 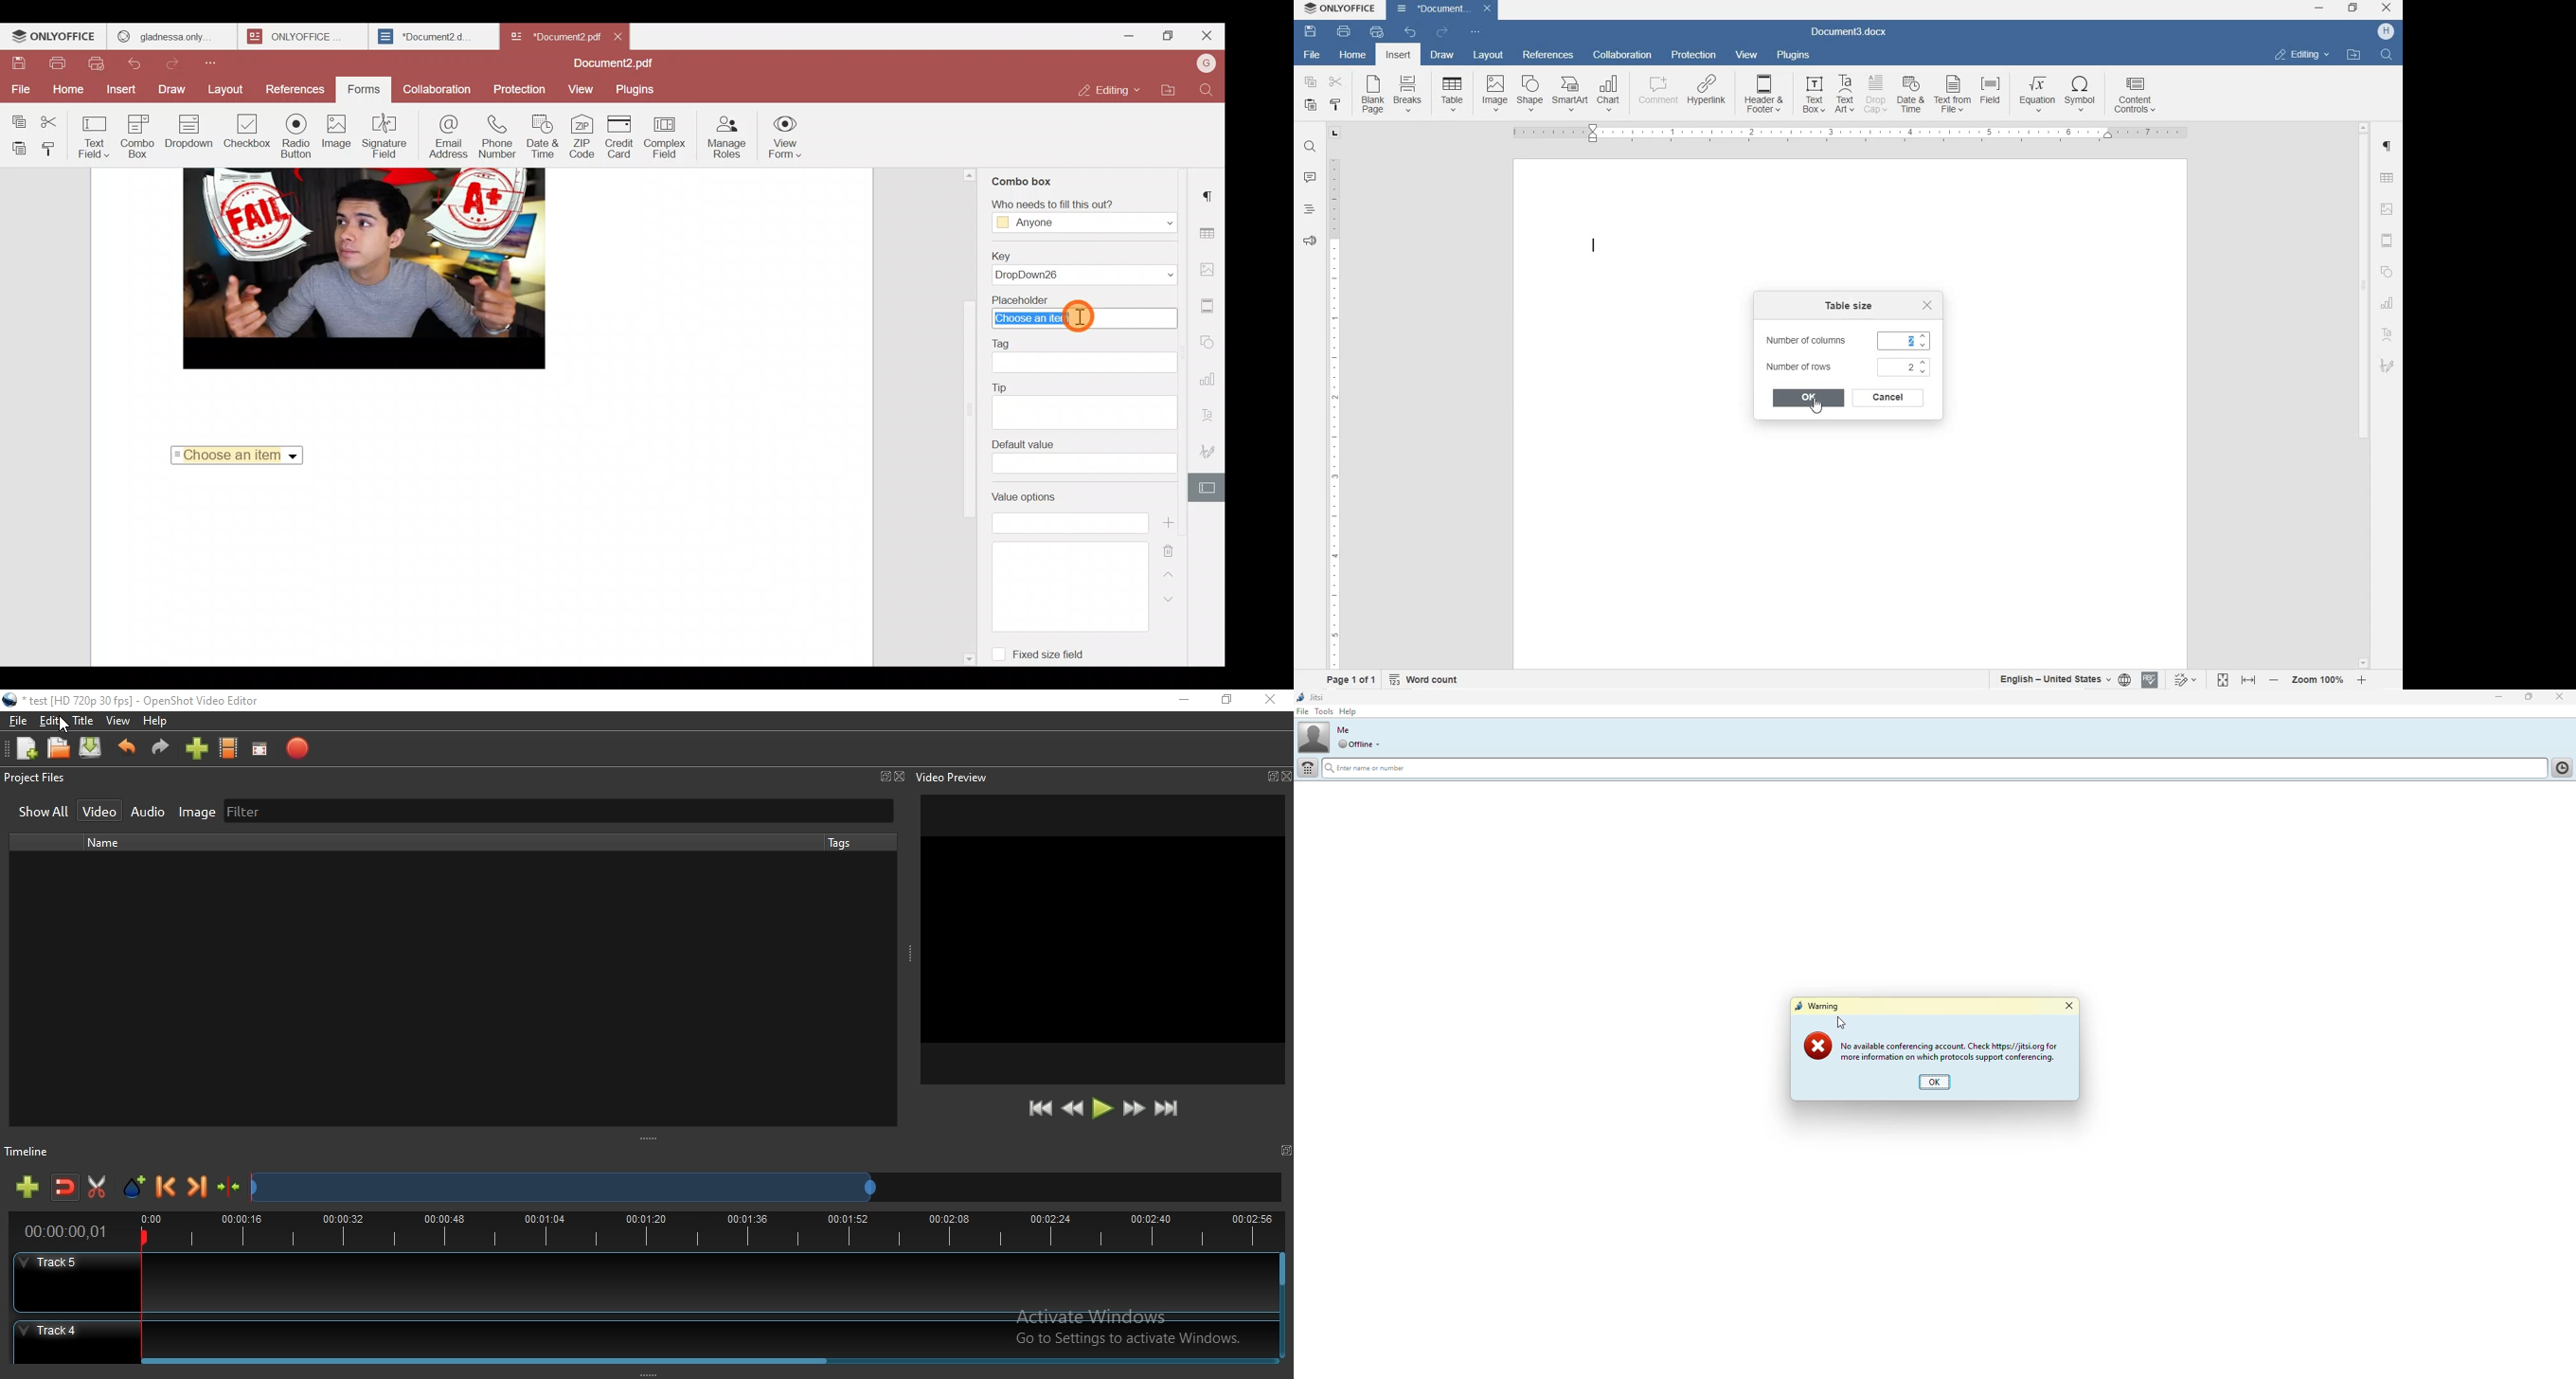 What do you see at coordinates (556, 812) in the screenshot?
I see `Filter` at bounding box center [556, 812].